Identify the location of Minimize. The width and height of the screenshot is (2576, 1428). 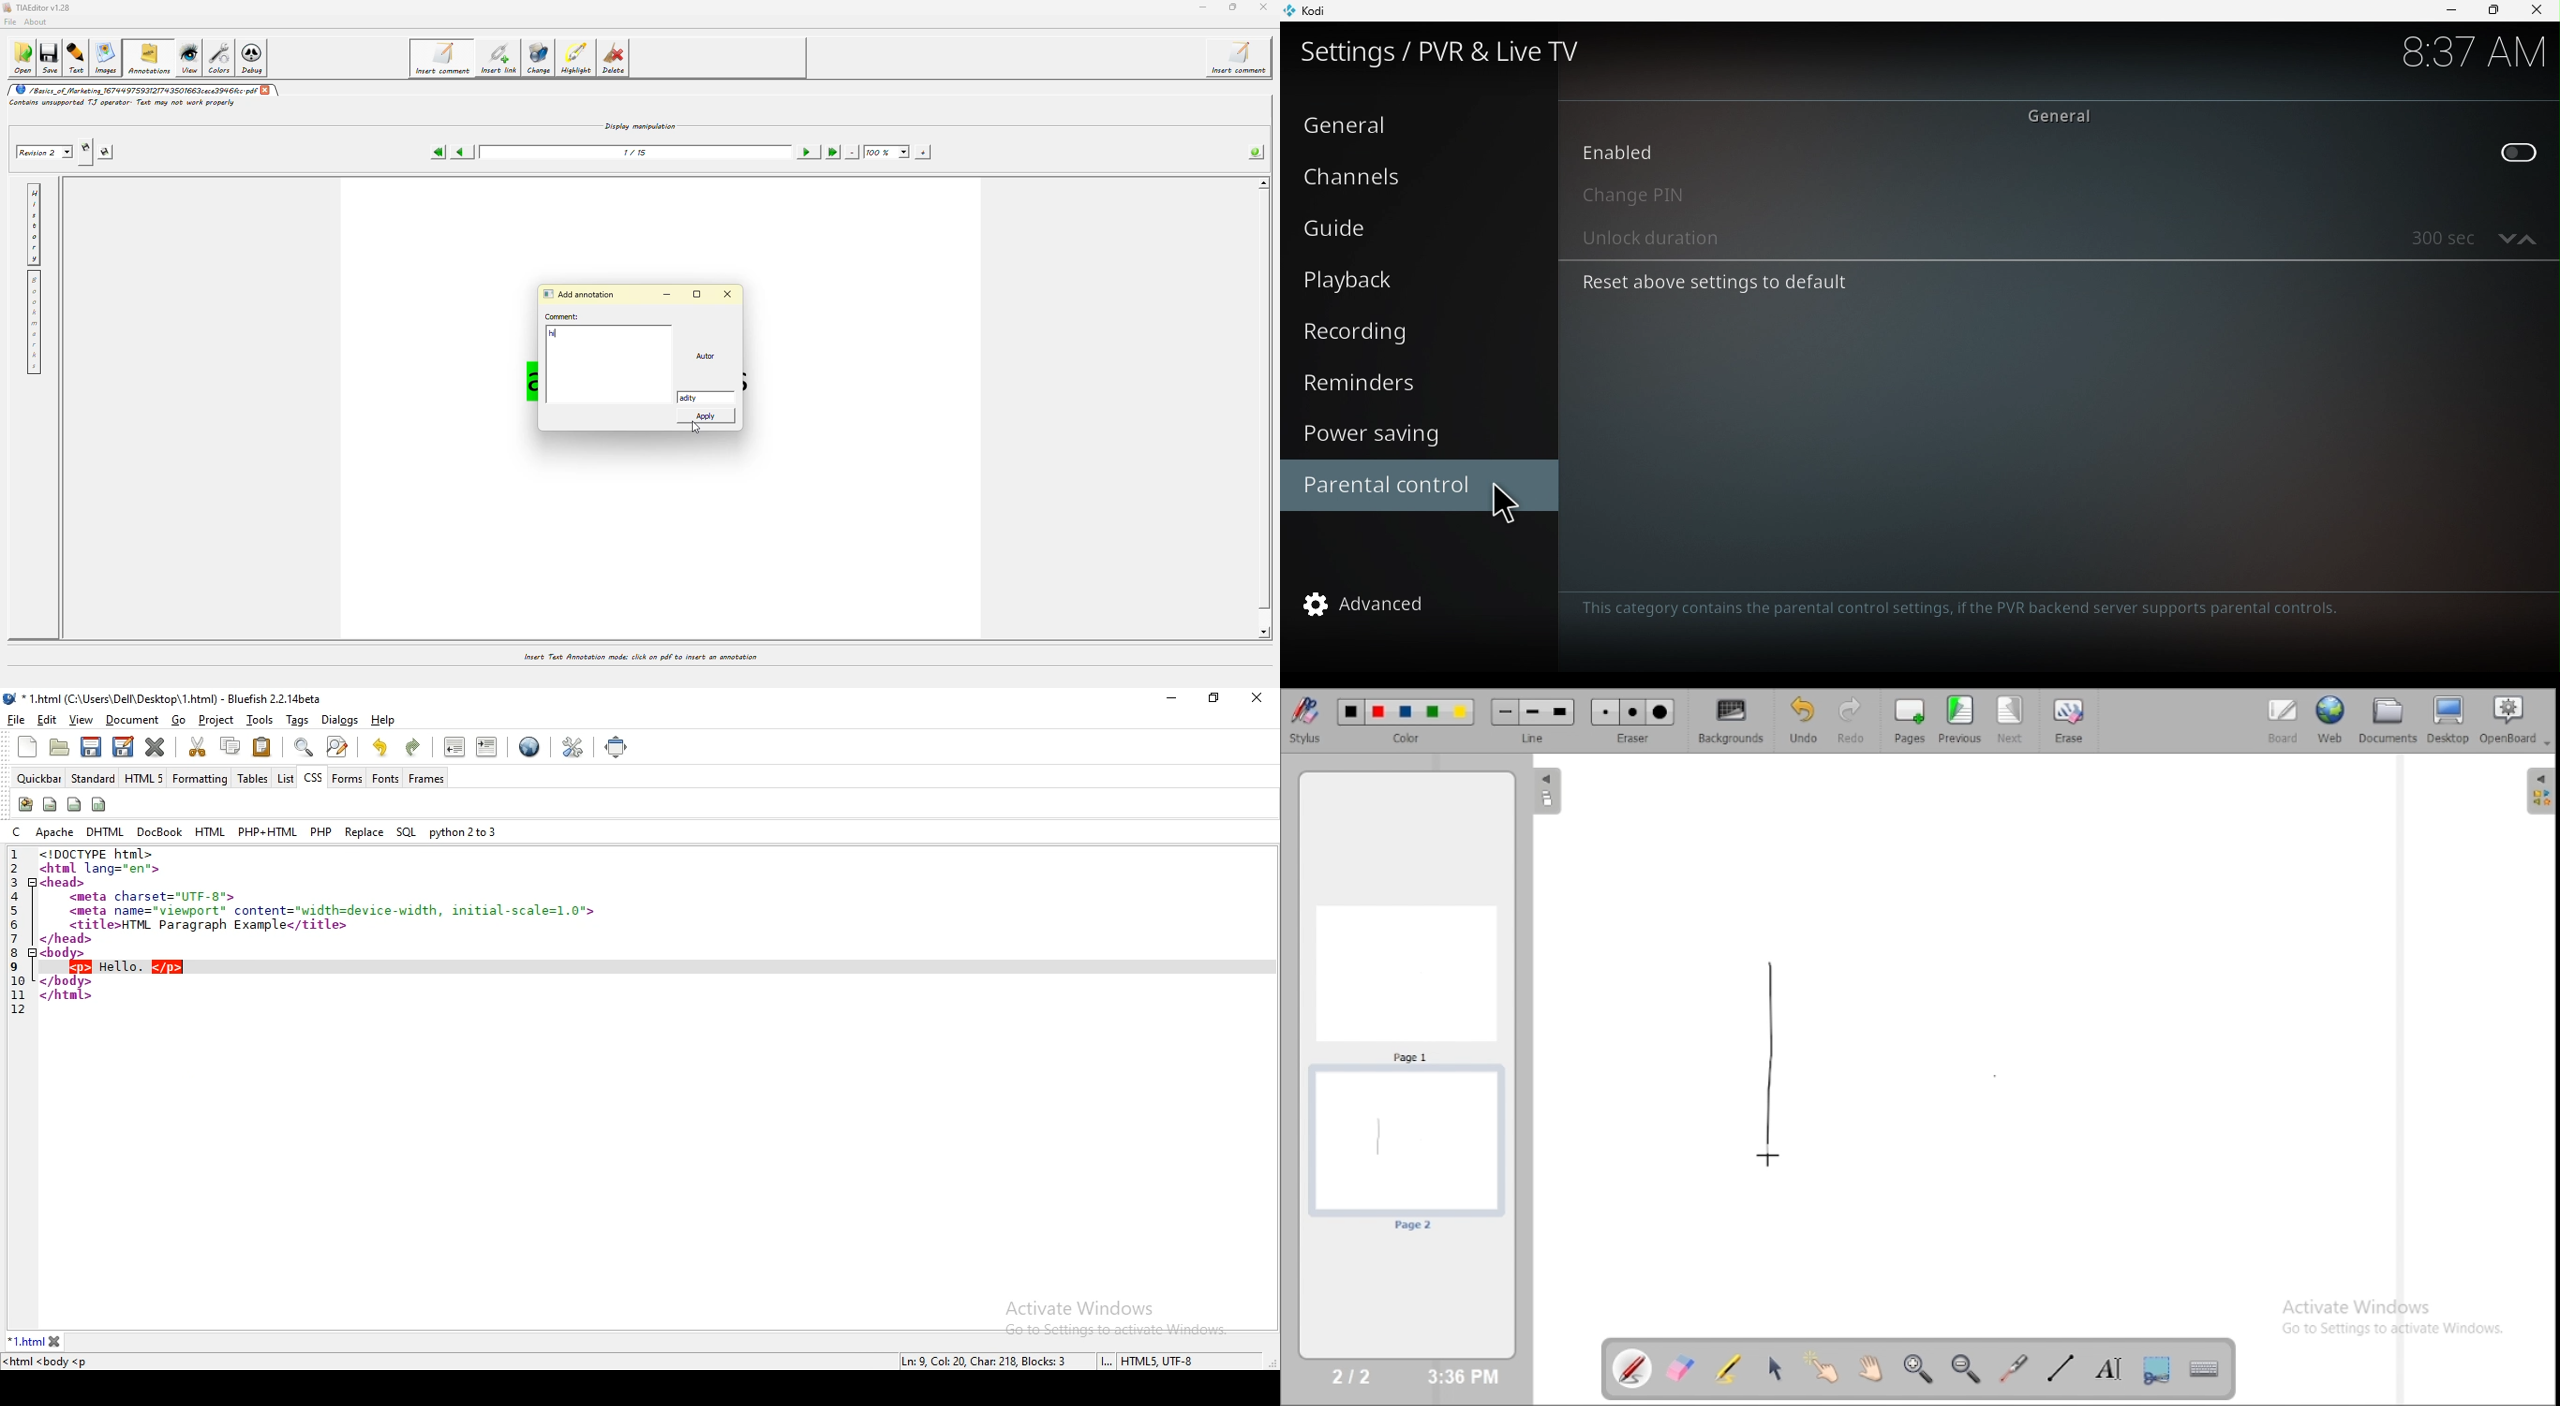
(2450, 12).